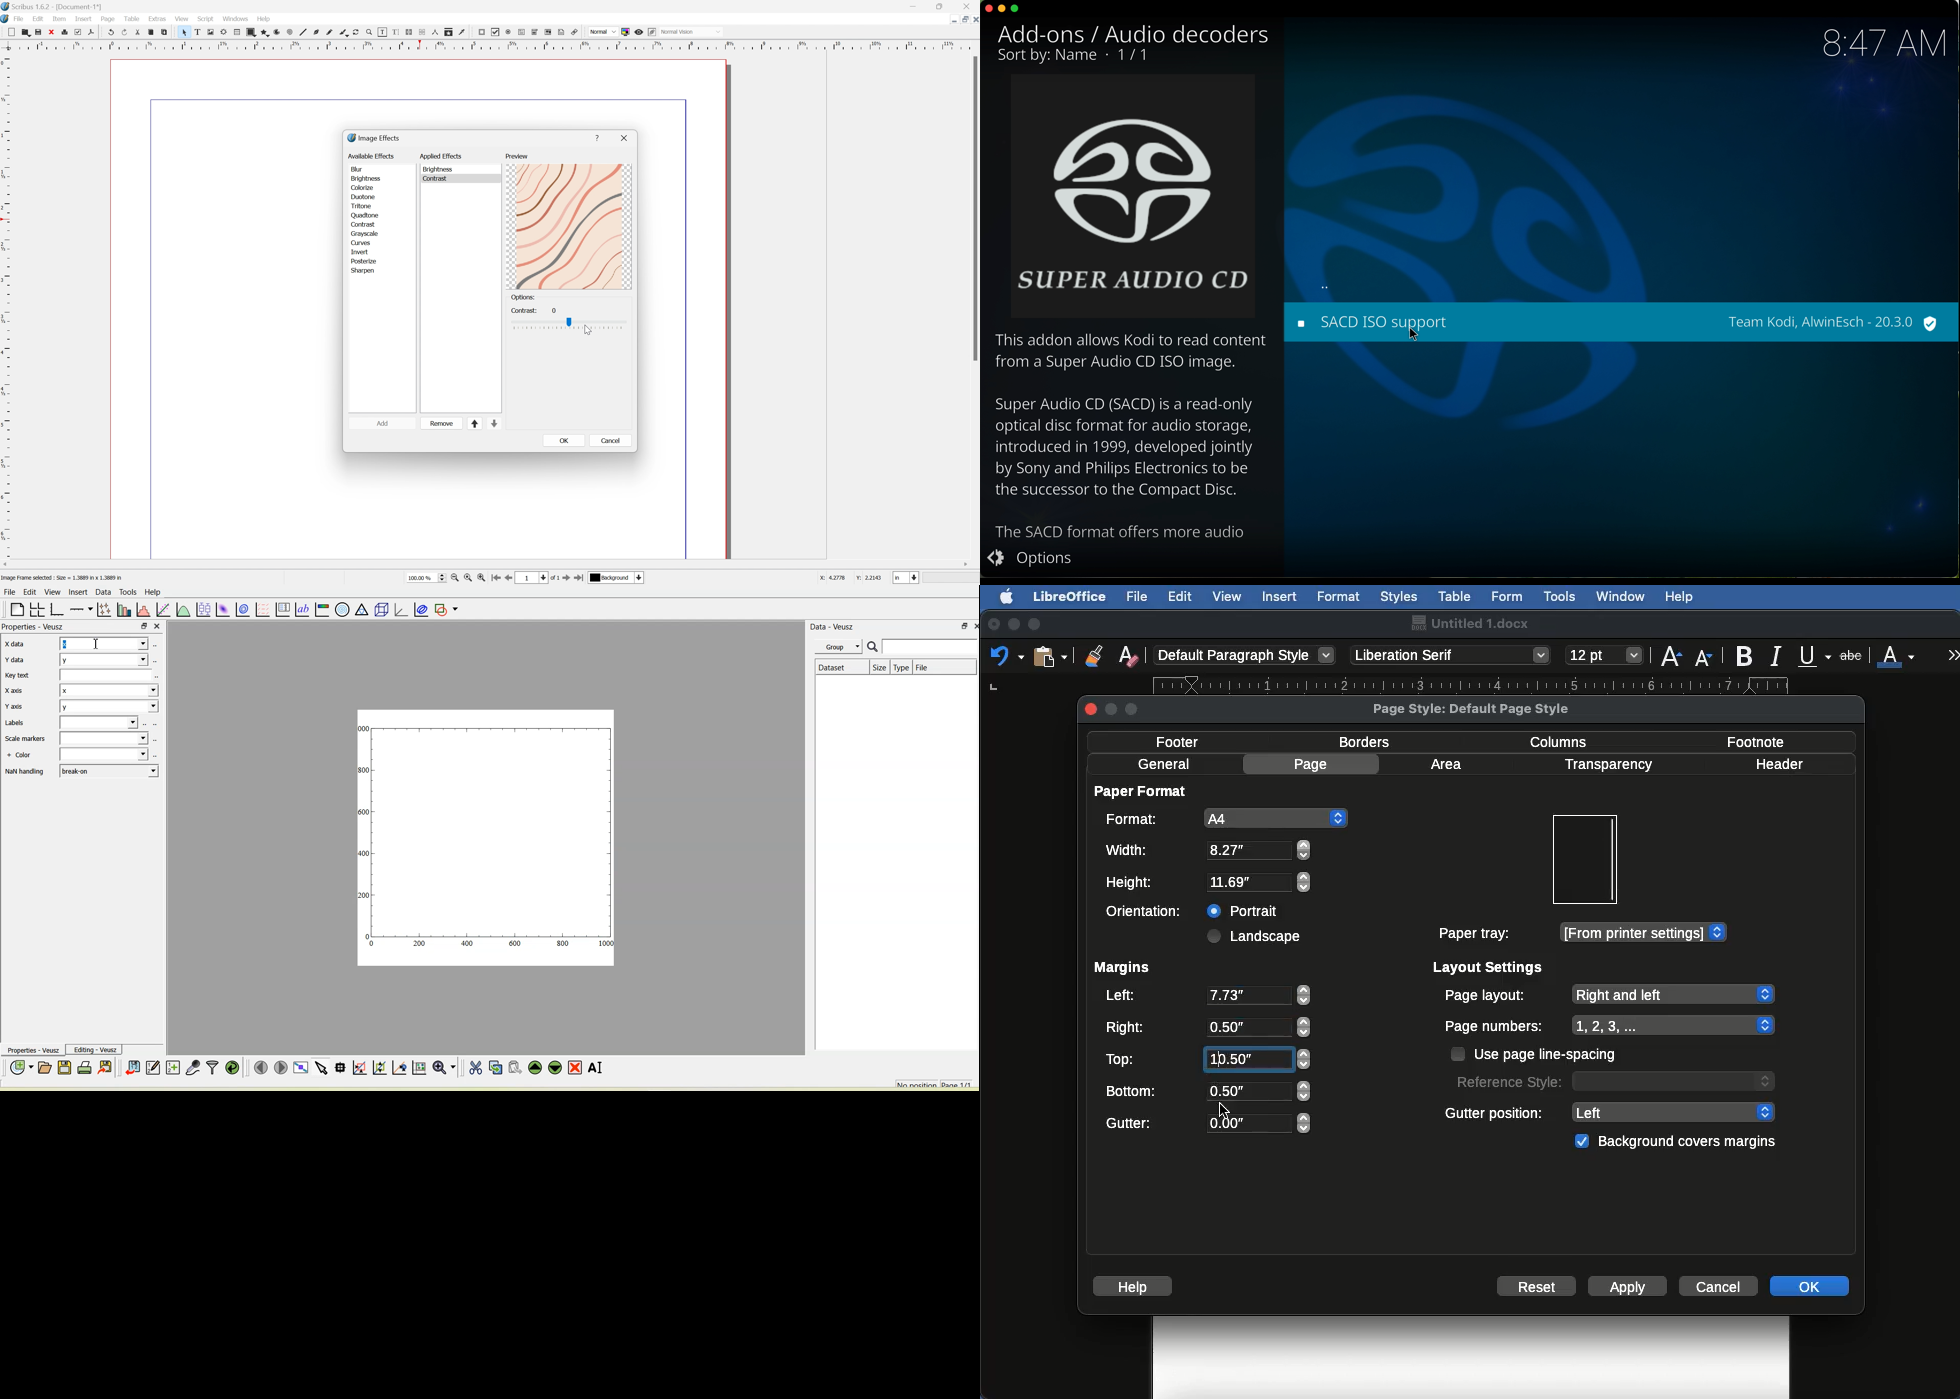  I want to click on close, so click(158, 626).